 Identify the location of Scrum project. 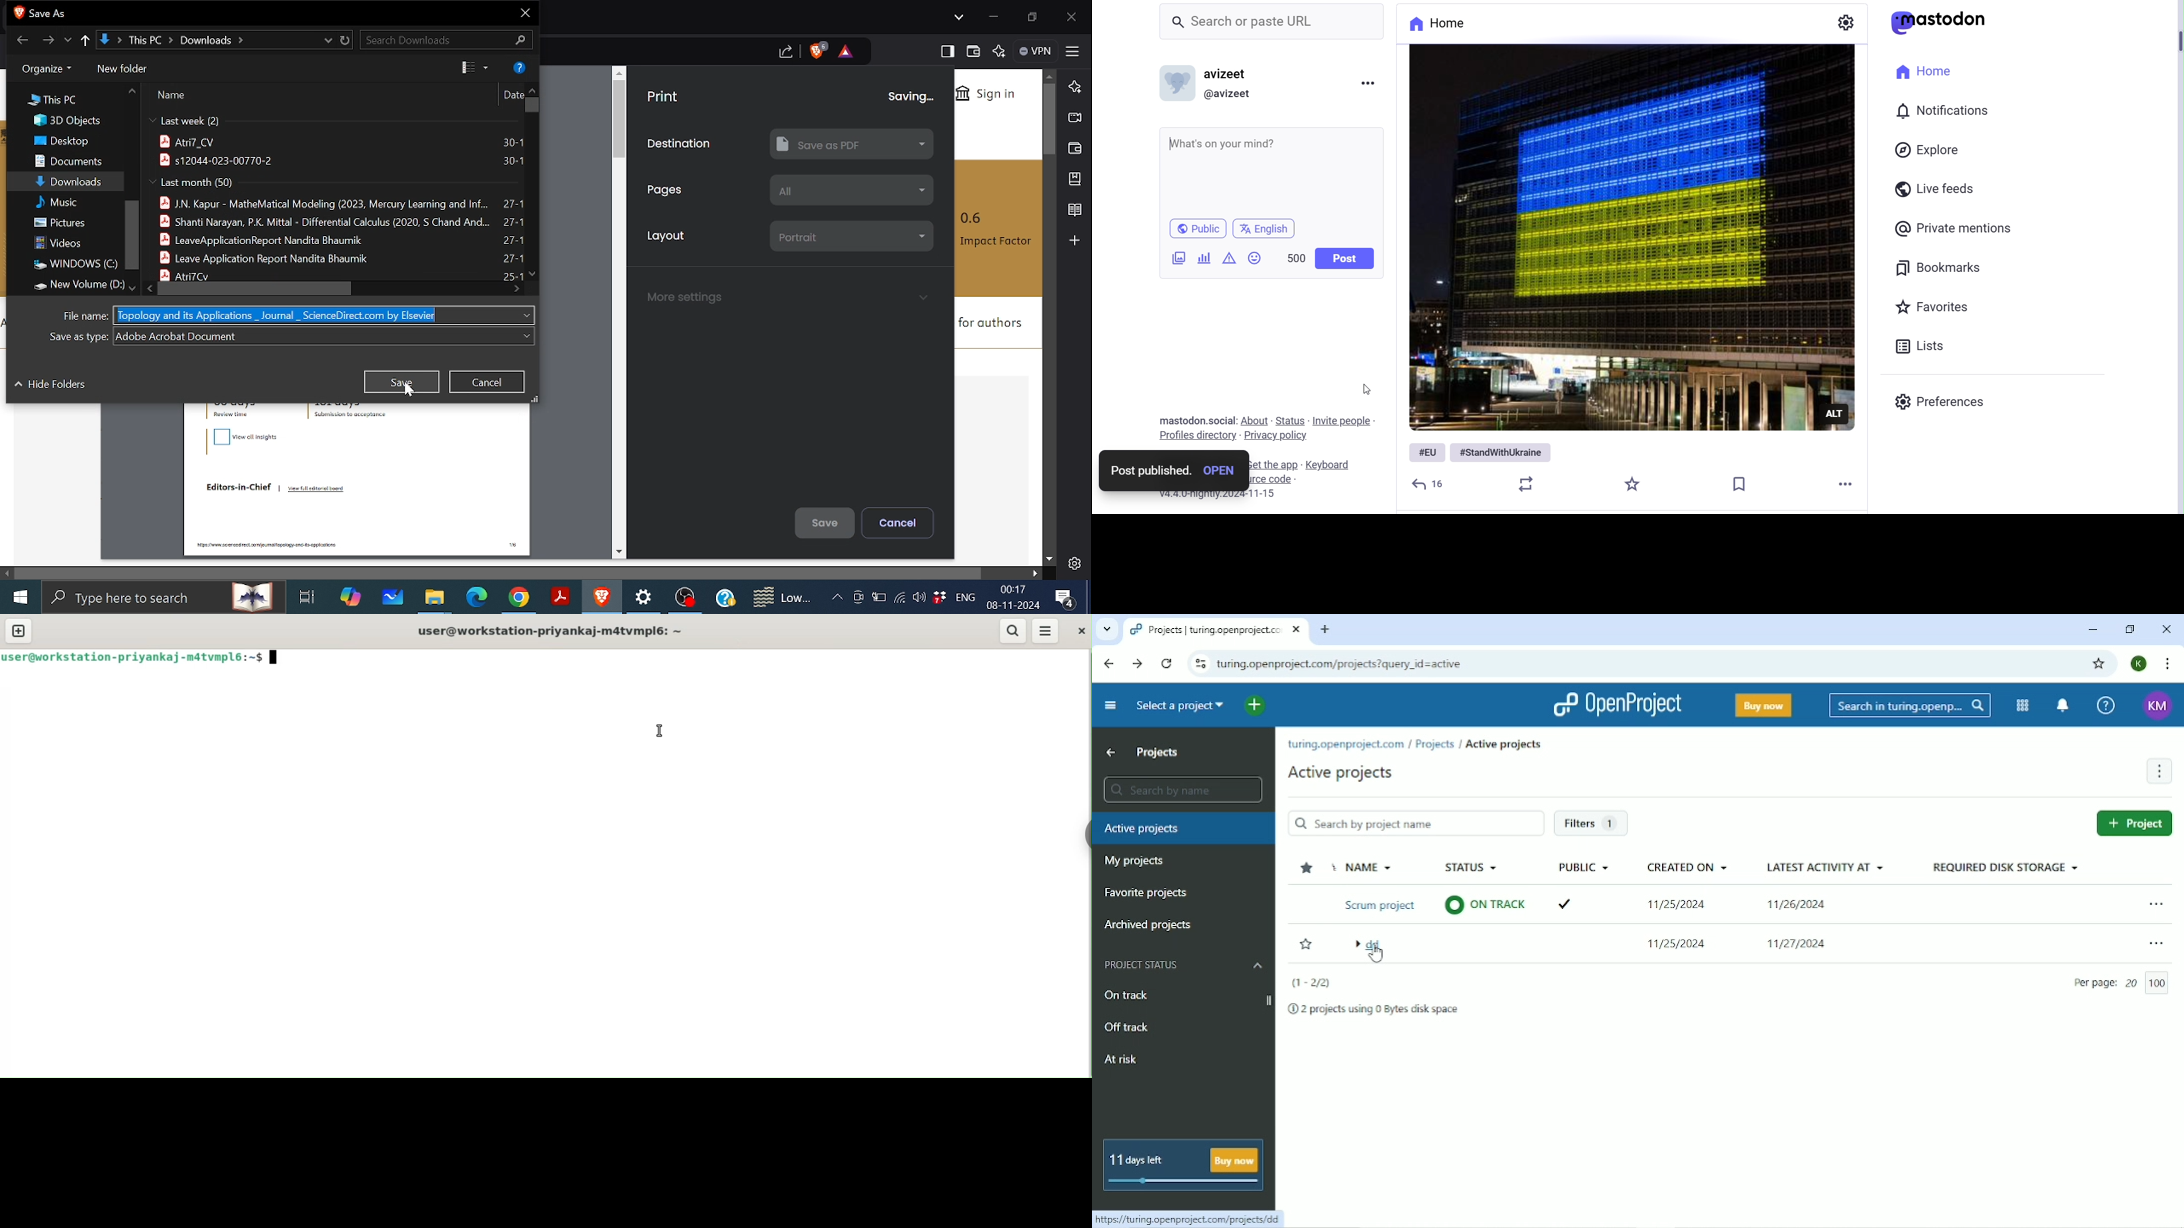
(1376, 905).